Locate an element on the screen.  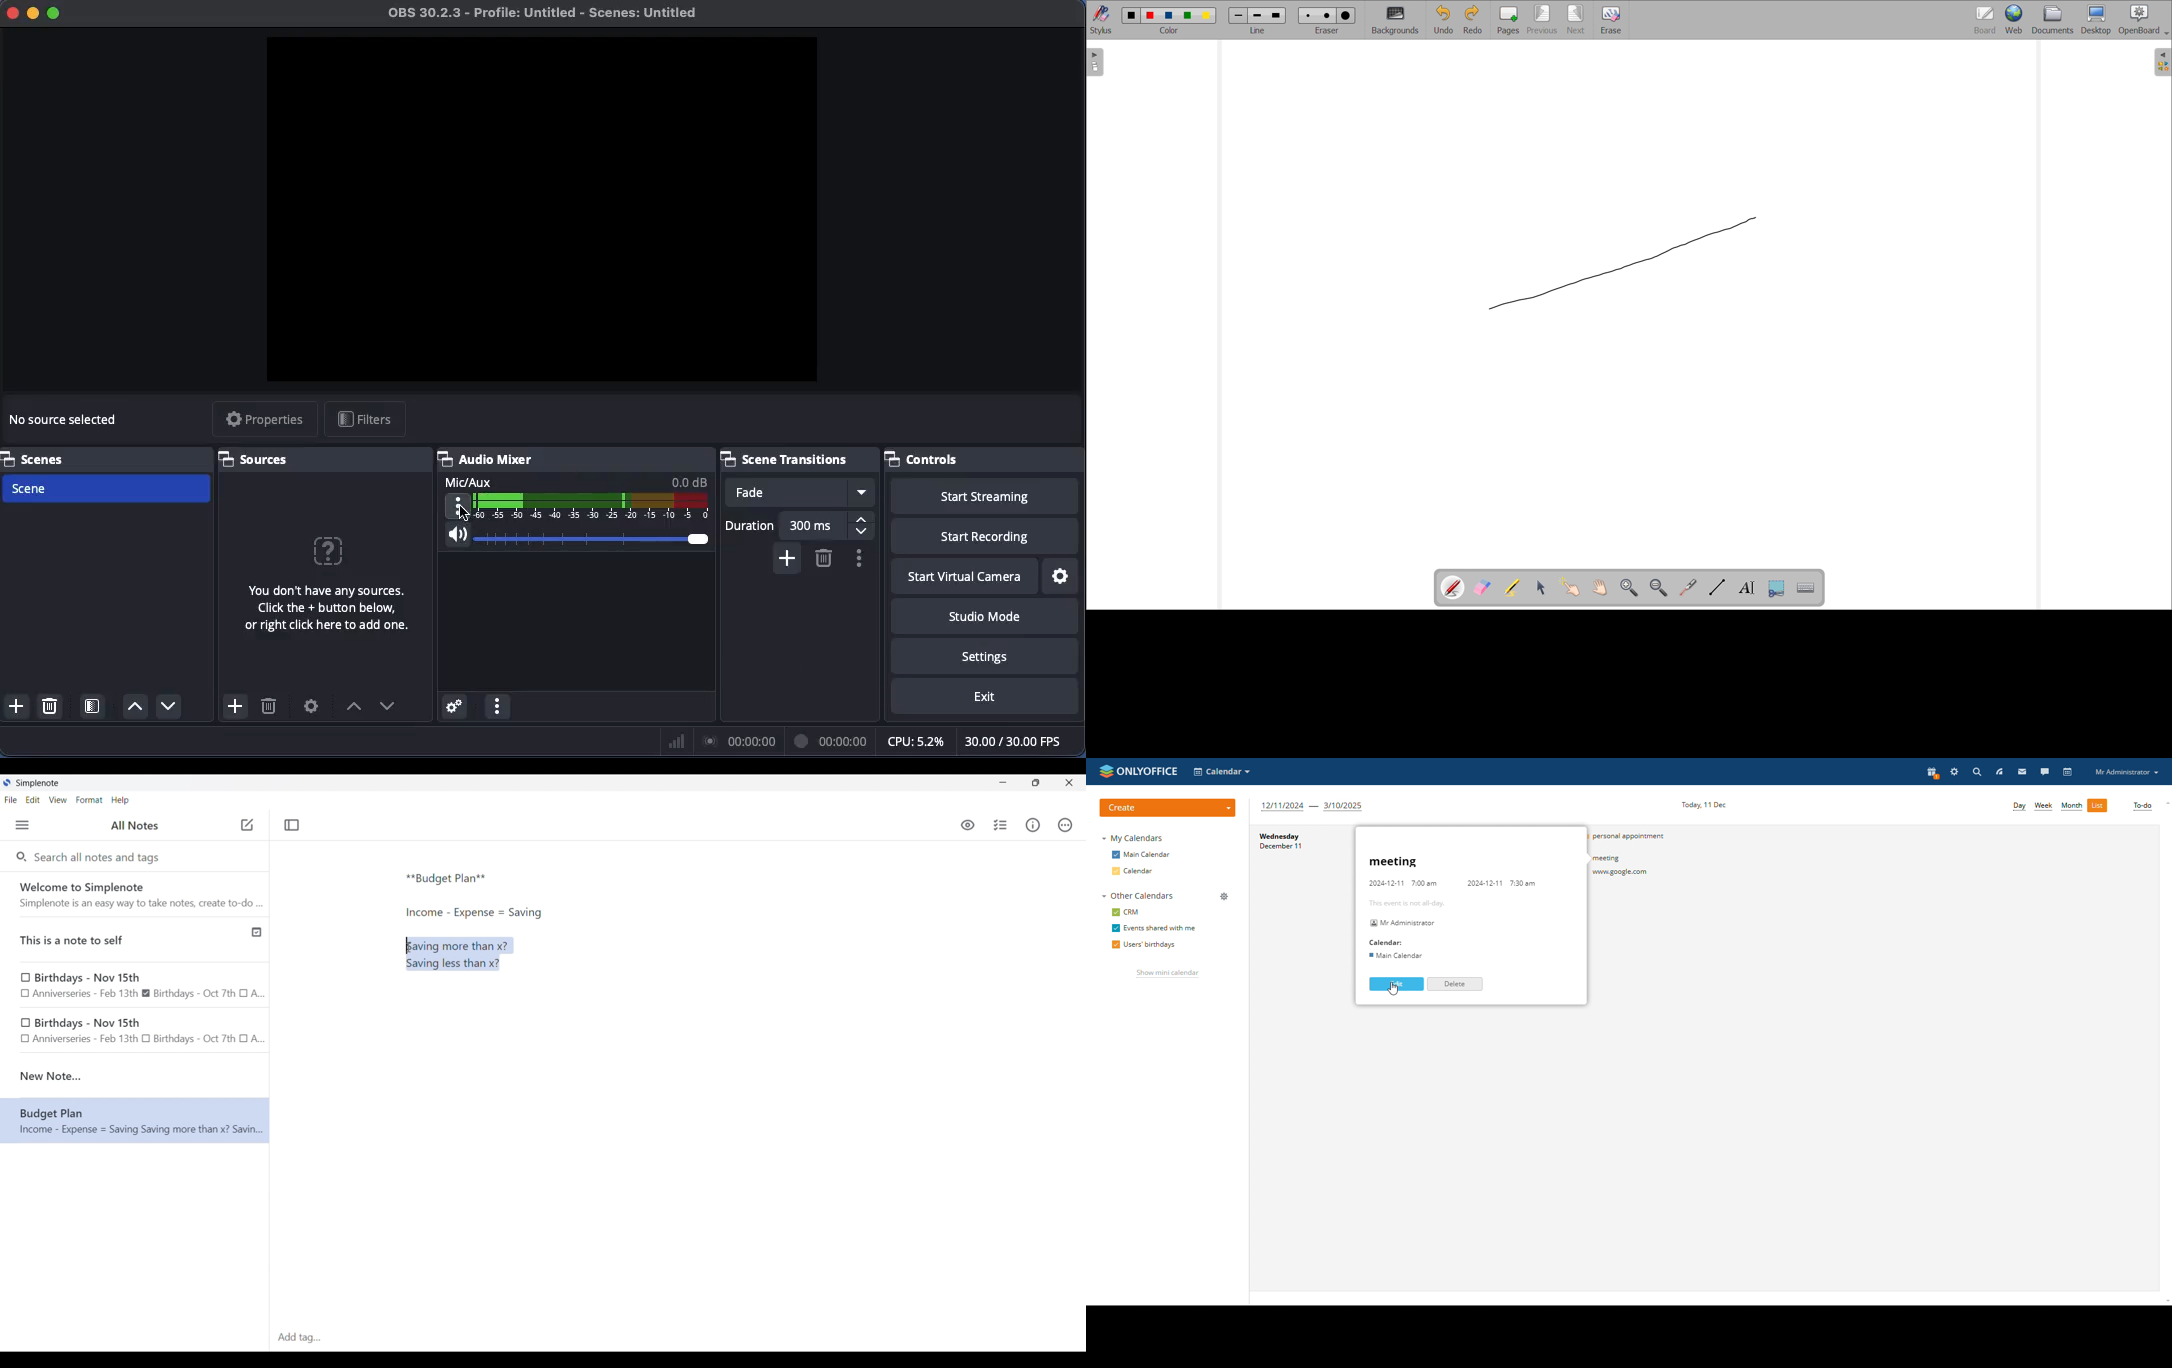
CPU is located at coordinates (914, 740).